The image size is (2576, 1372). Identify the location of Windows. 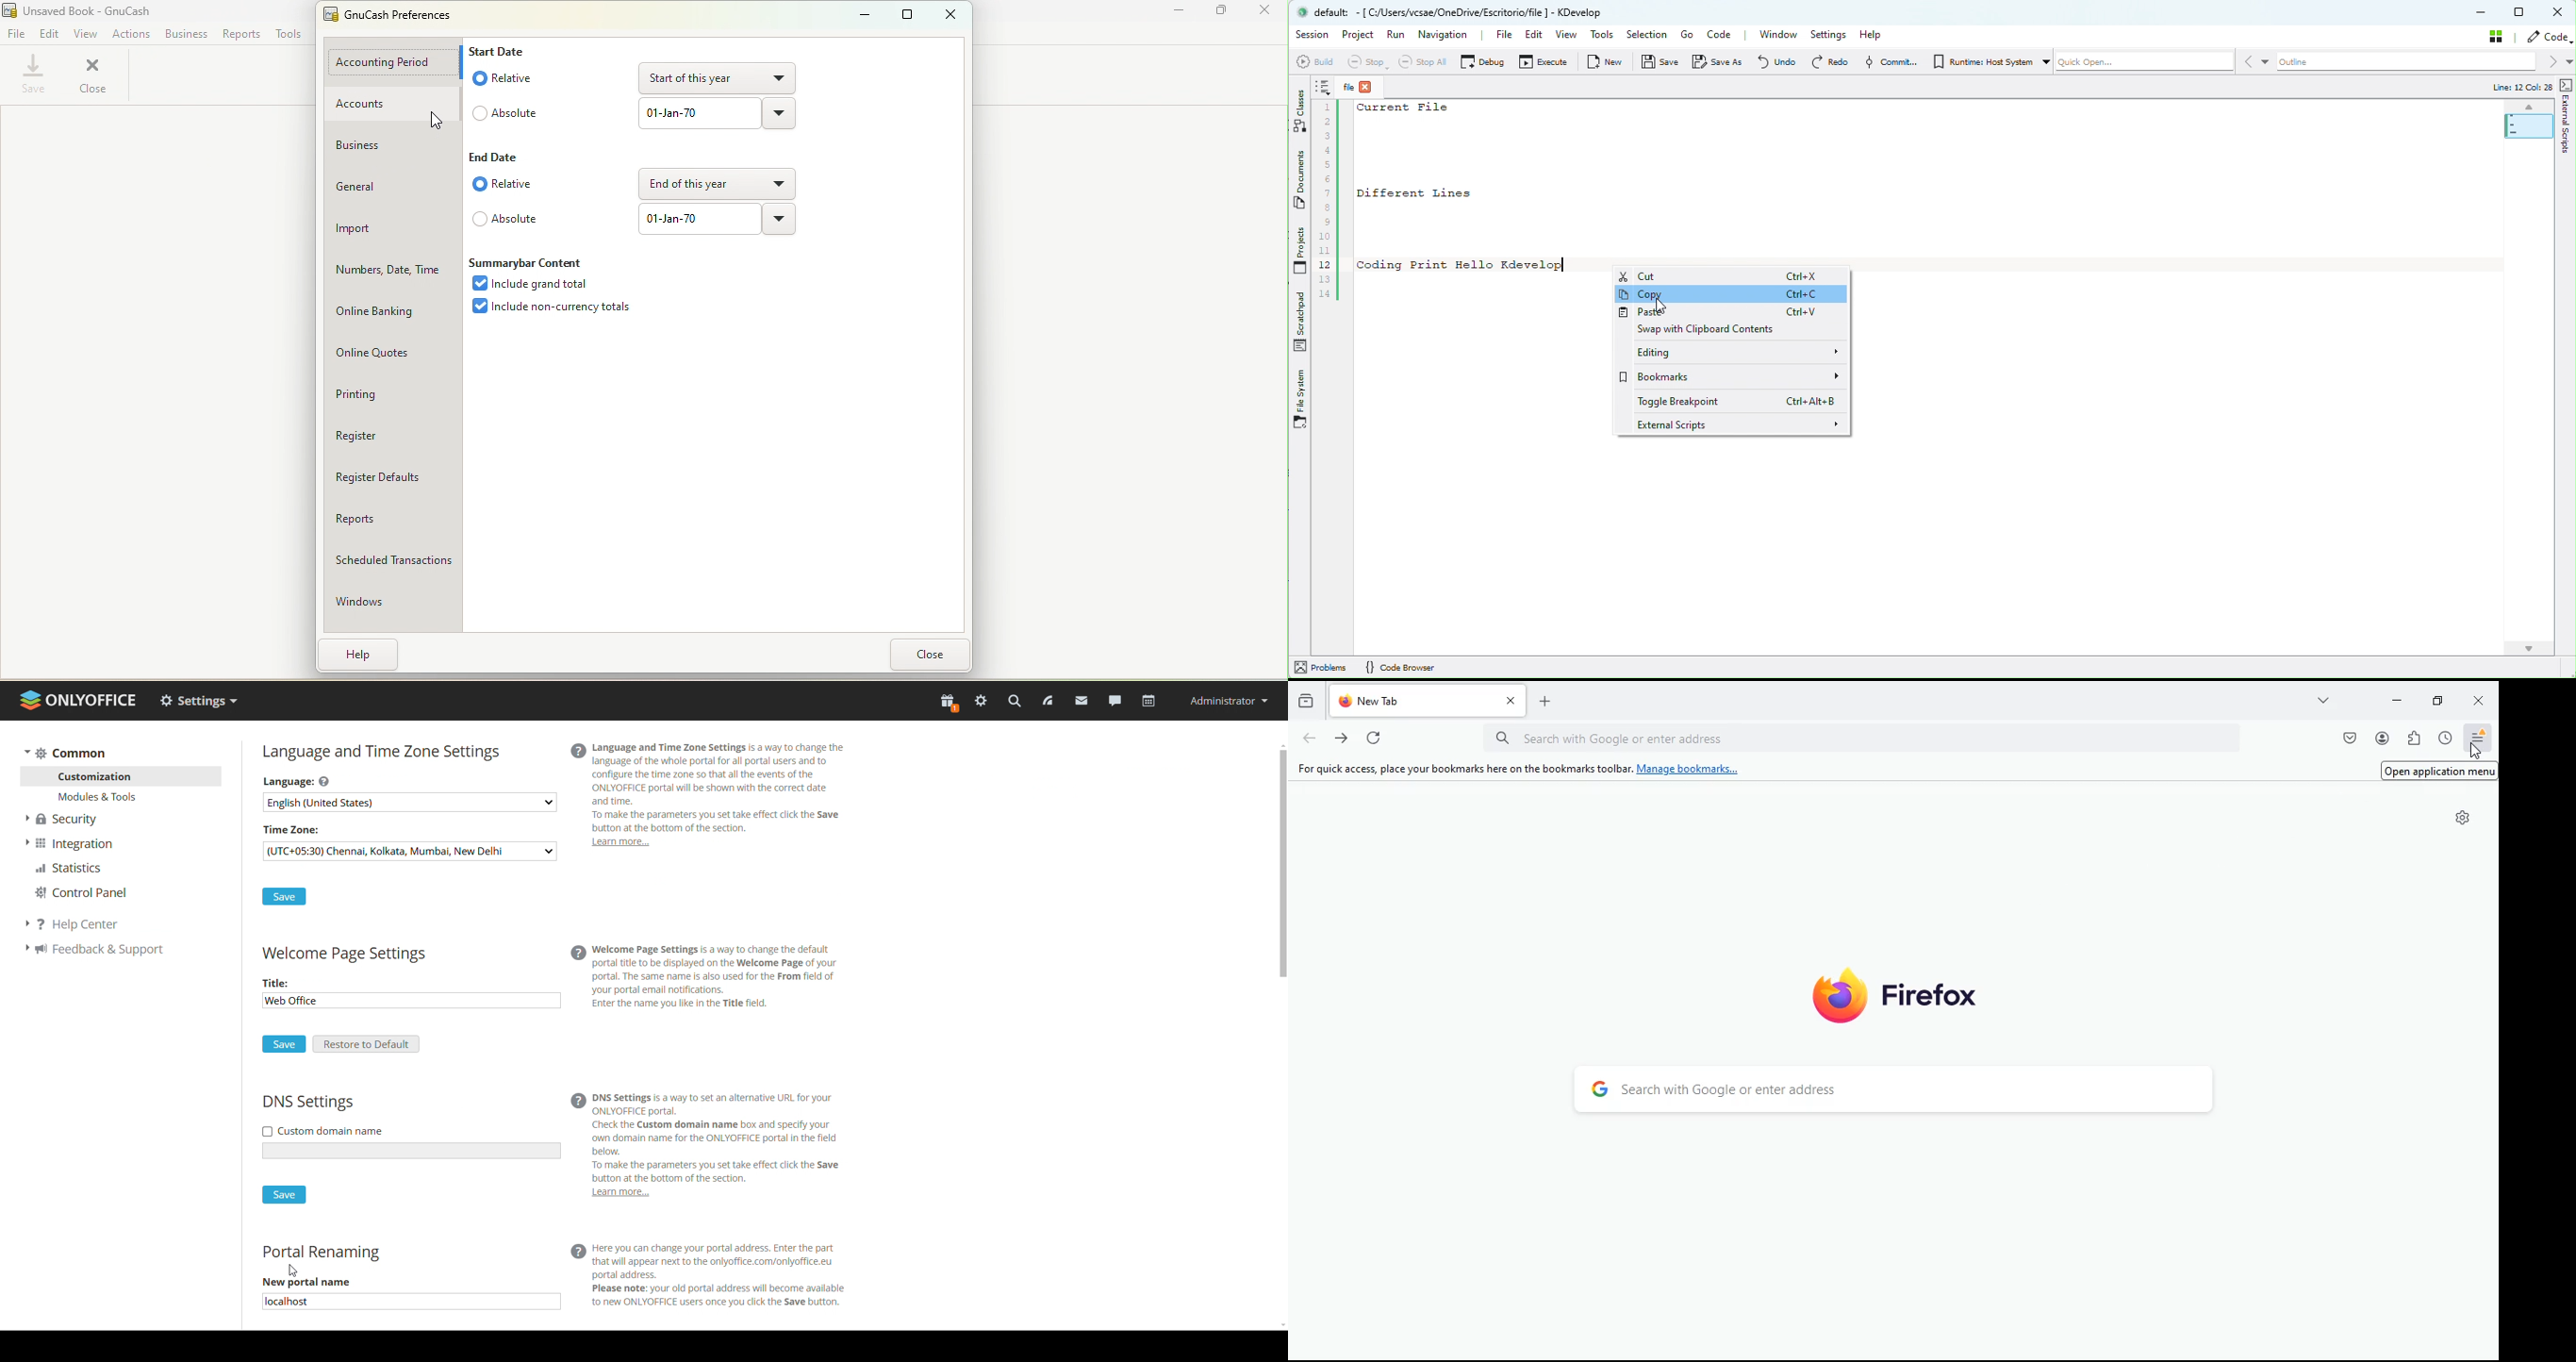
(391, 597).